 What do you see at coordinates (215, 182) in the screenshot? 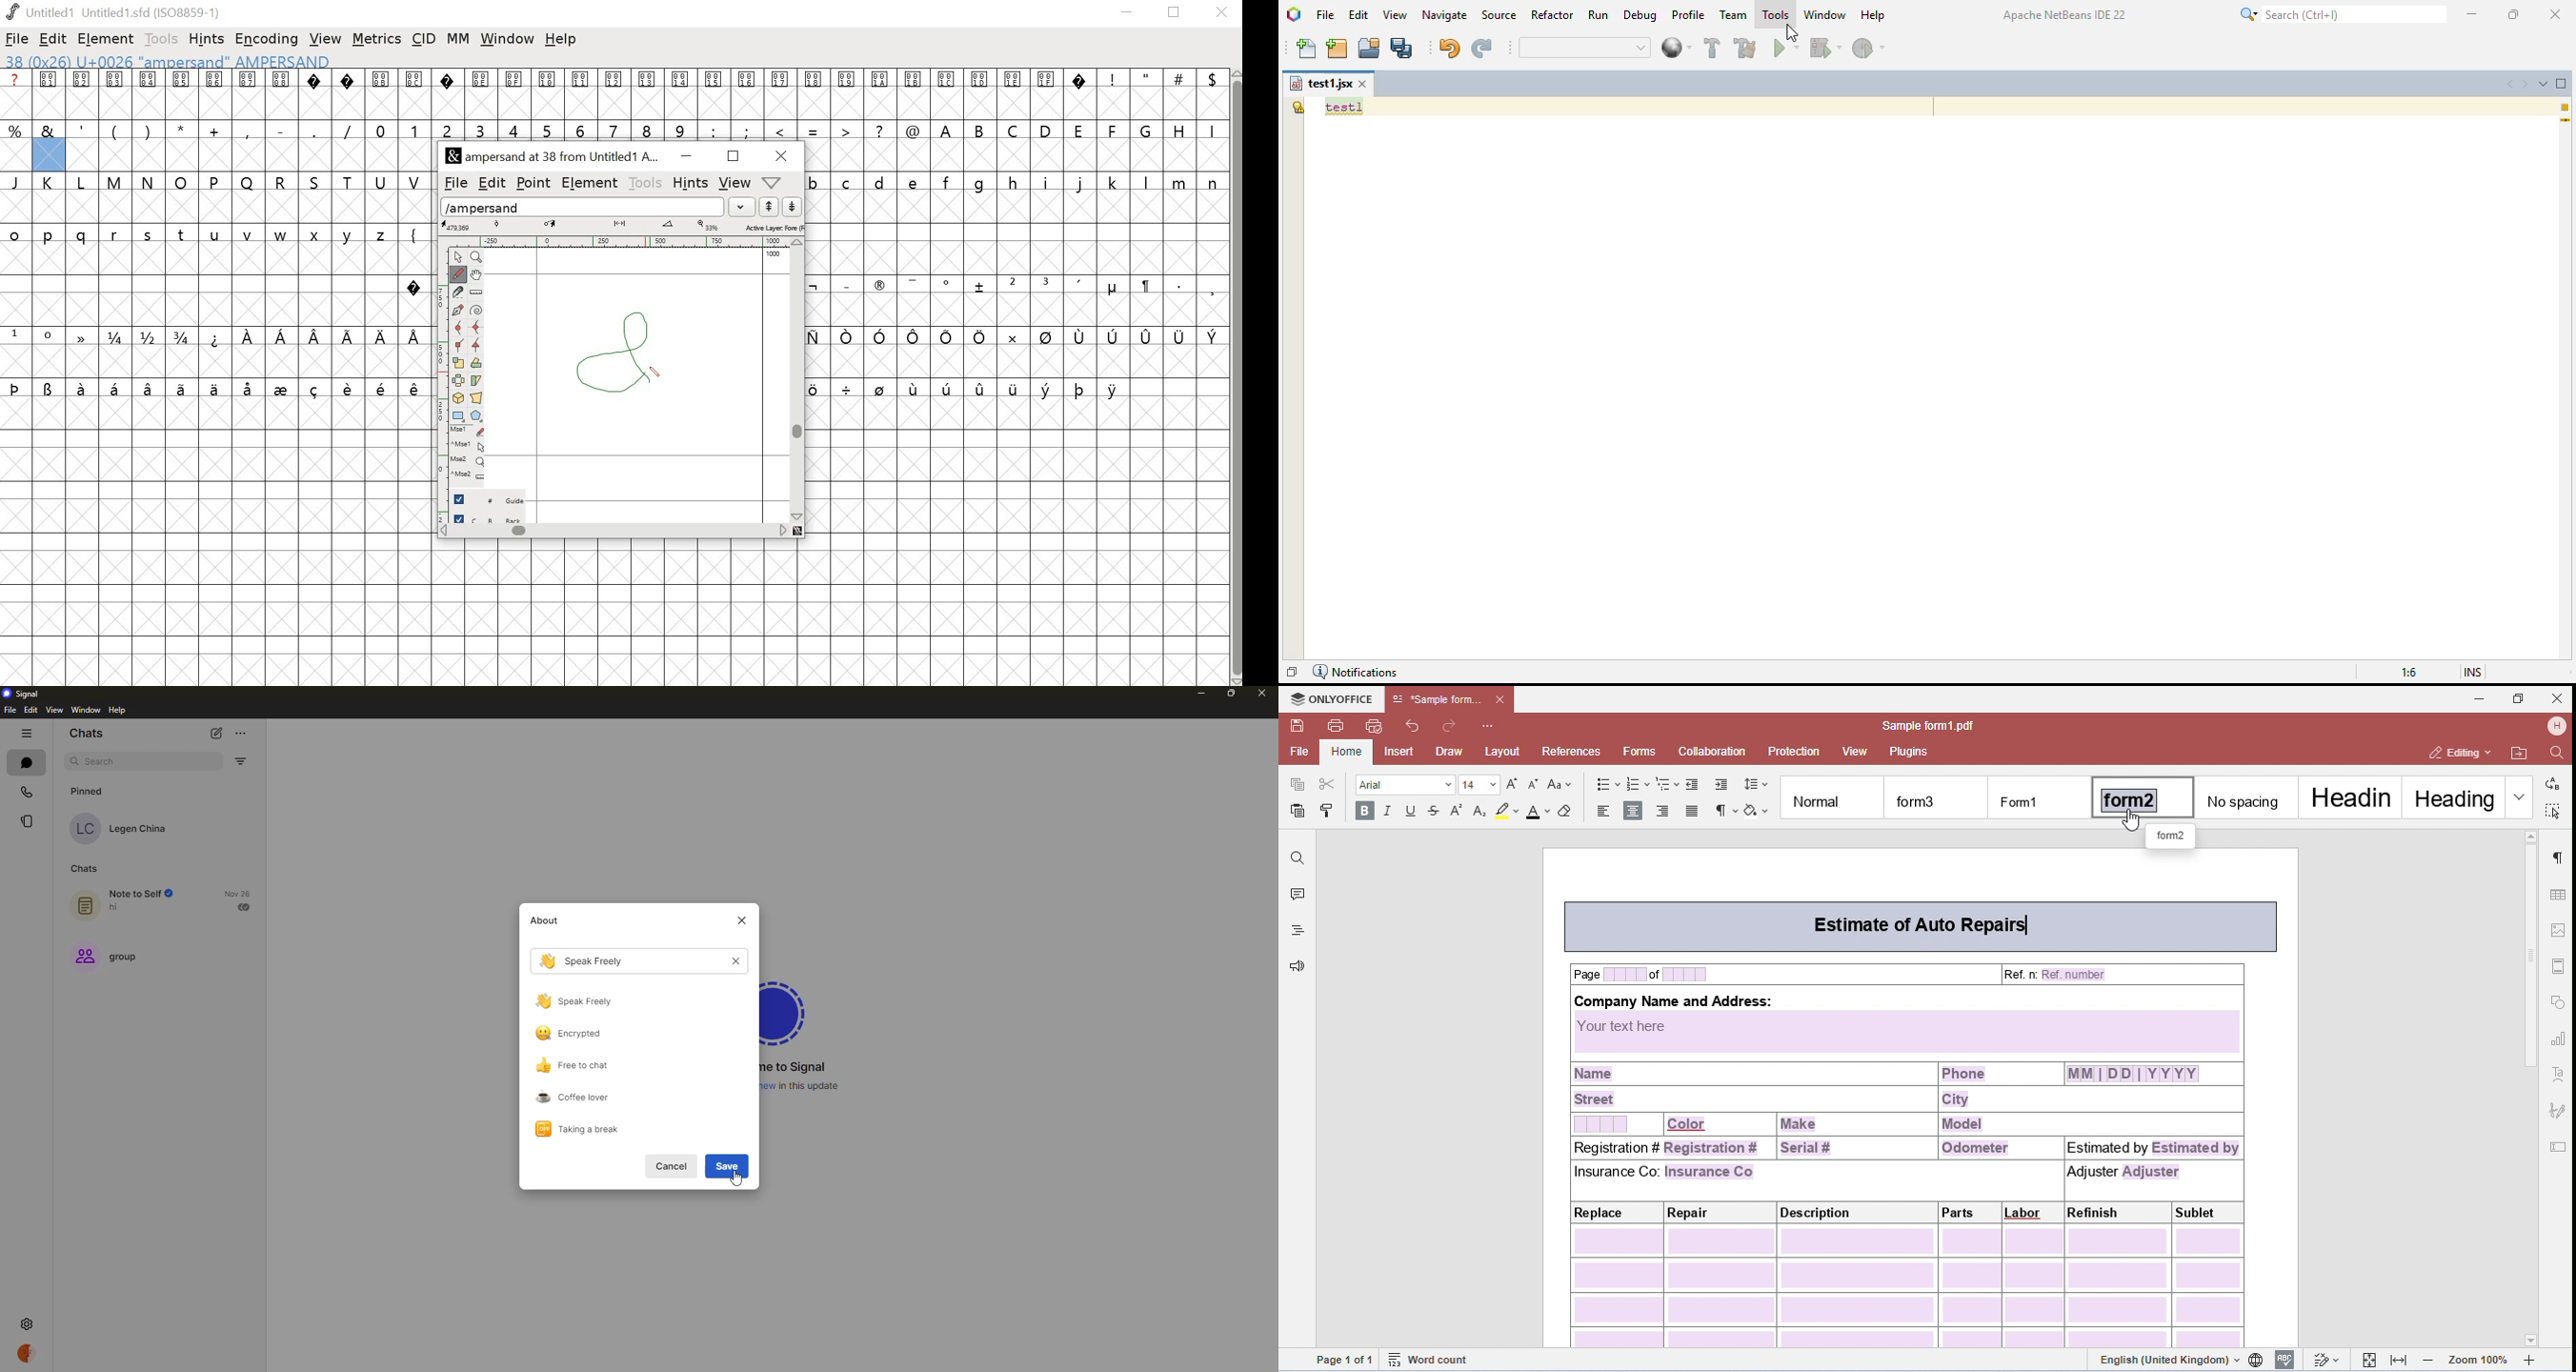
I see `P` at bounding box center [215, 182].